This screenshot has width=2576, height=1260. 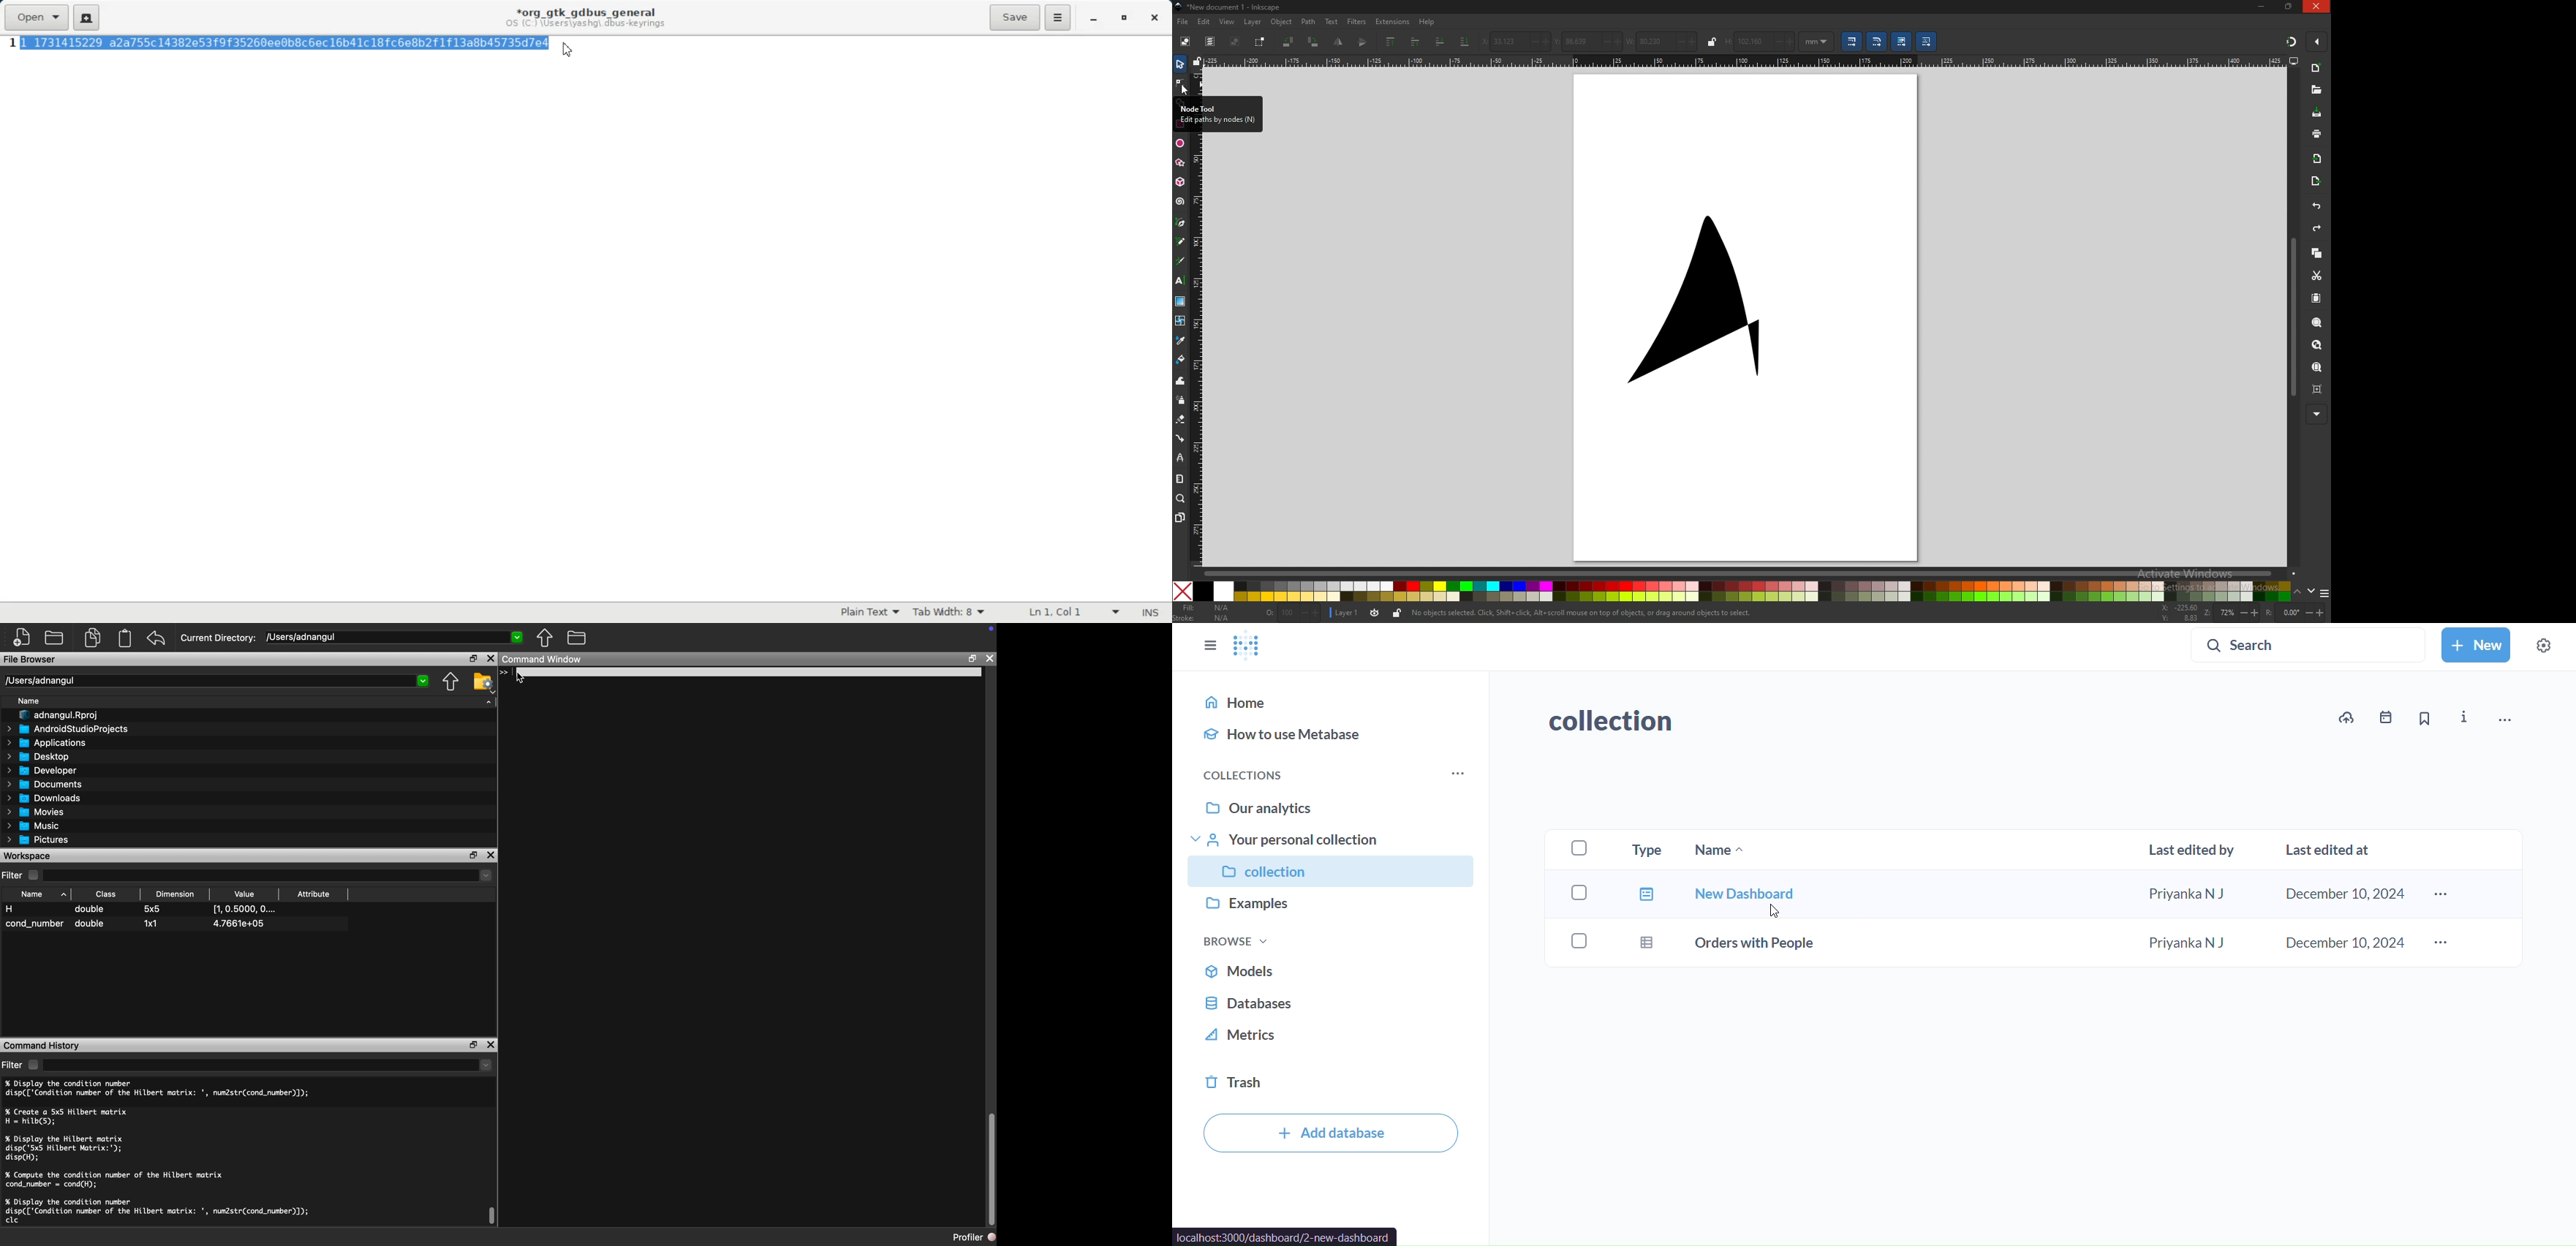 What do you see at coordinates (116, 1179) in the screenshot?
I see `% Compute the condition number of the Hilbert matrix
cond_number = cond(H);` at bounding box center [116, 1179].